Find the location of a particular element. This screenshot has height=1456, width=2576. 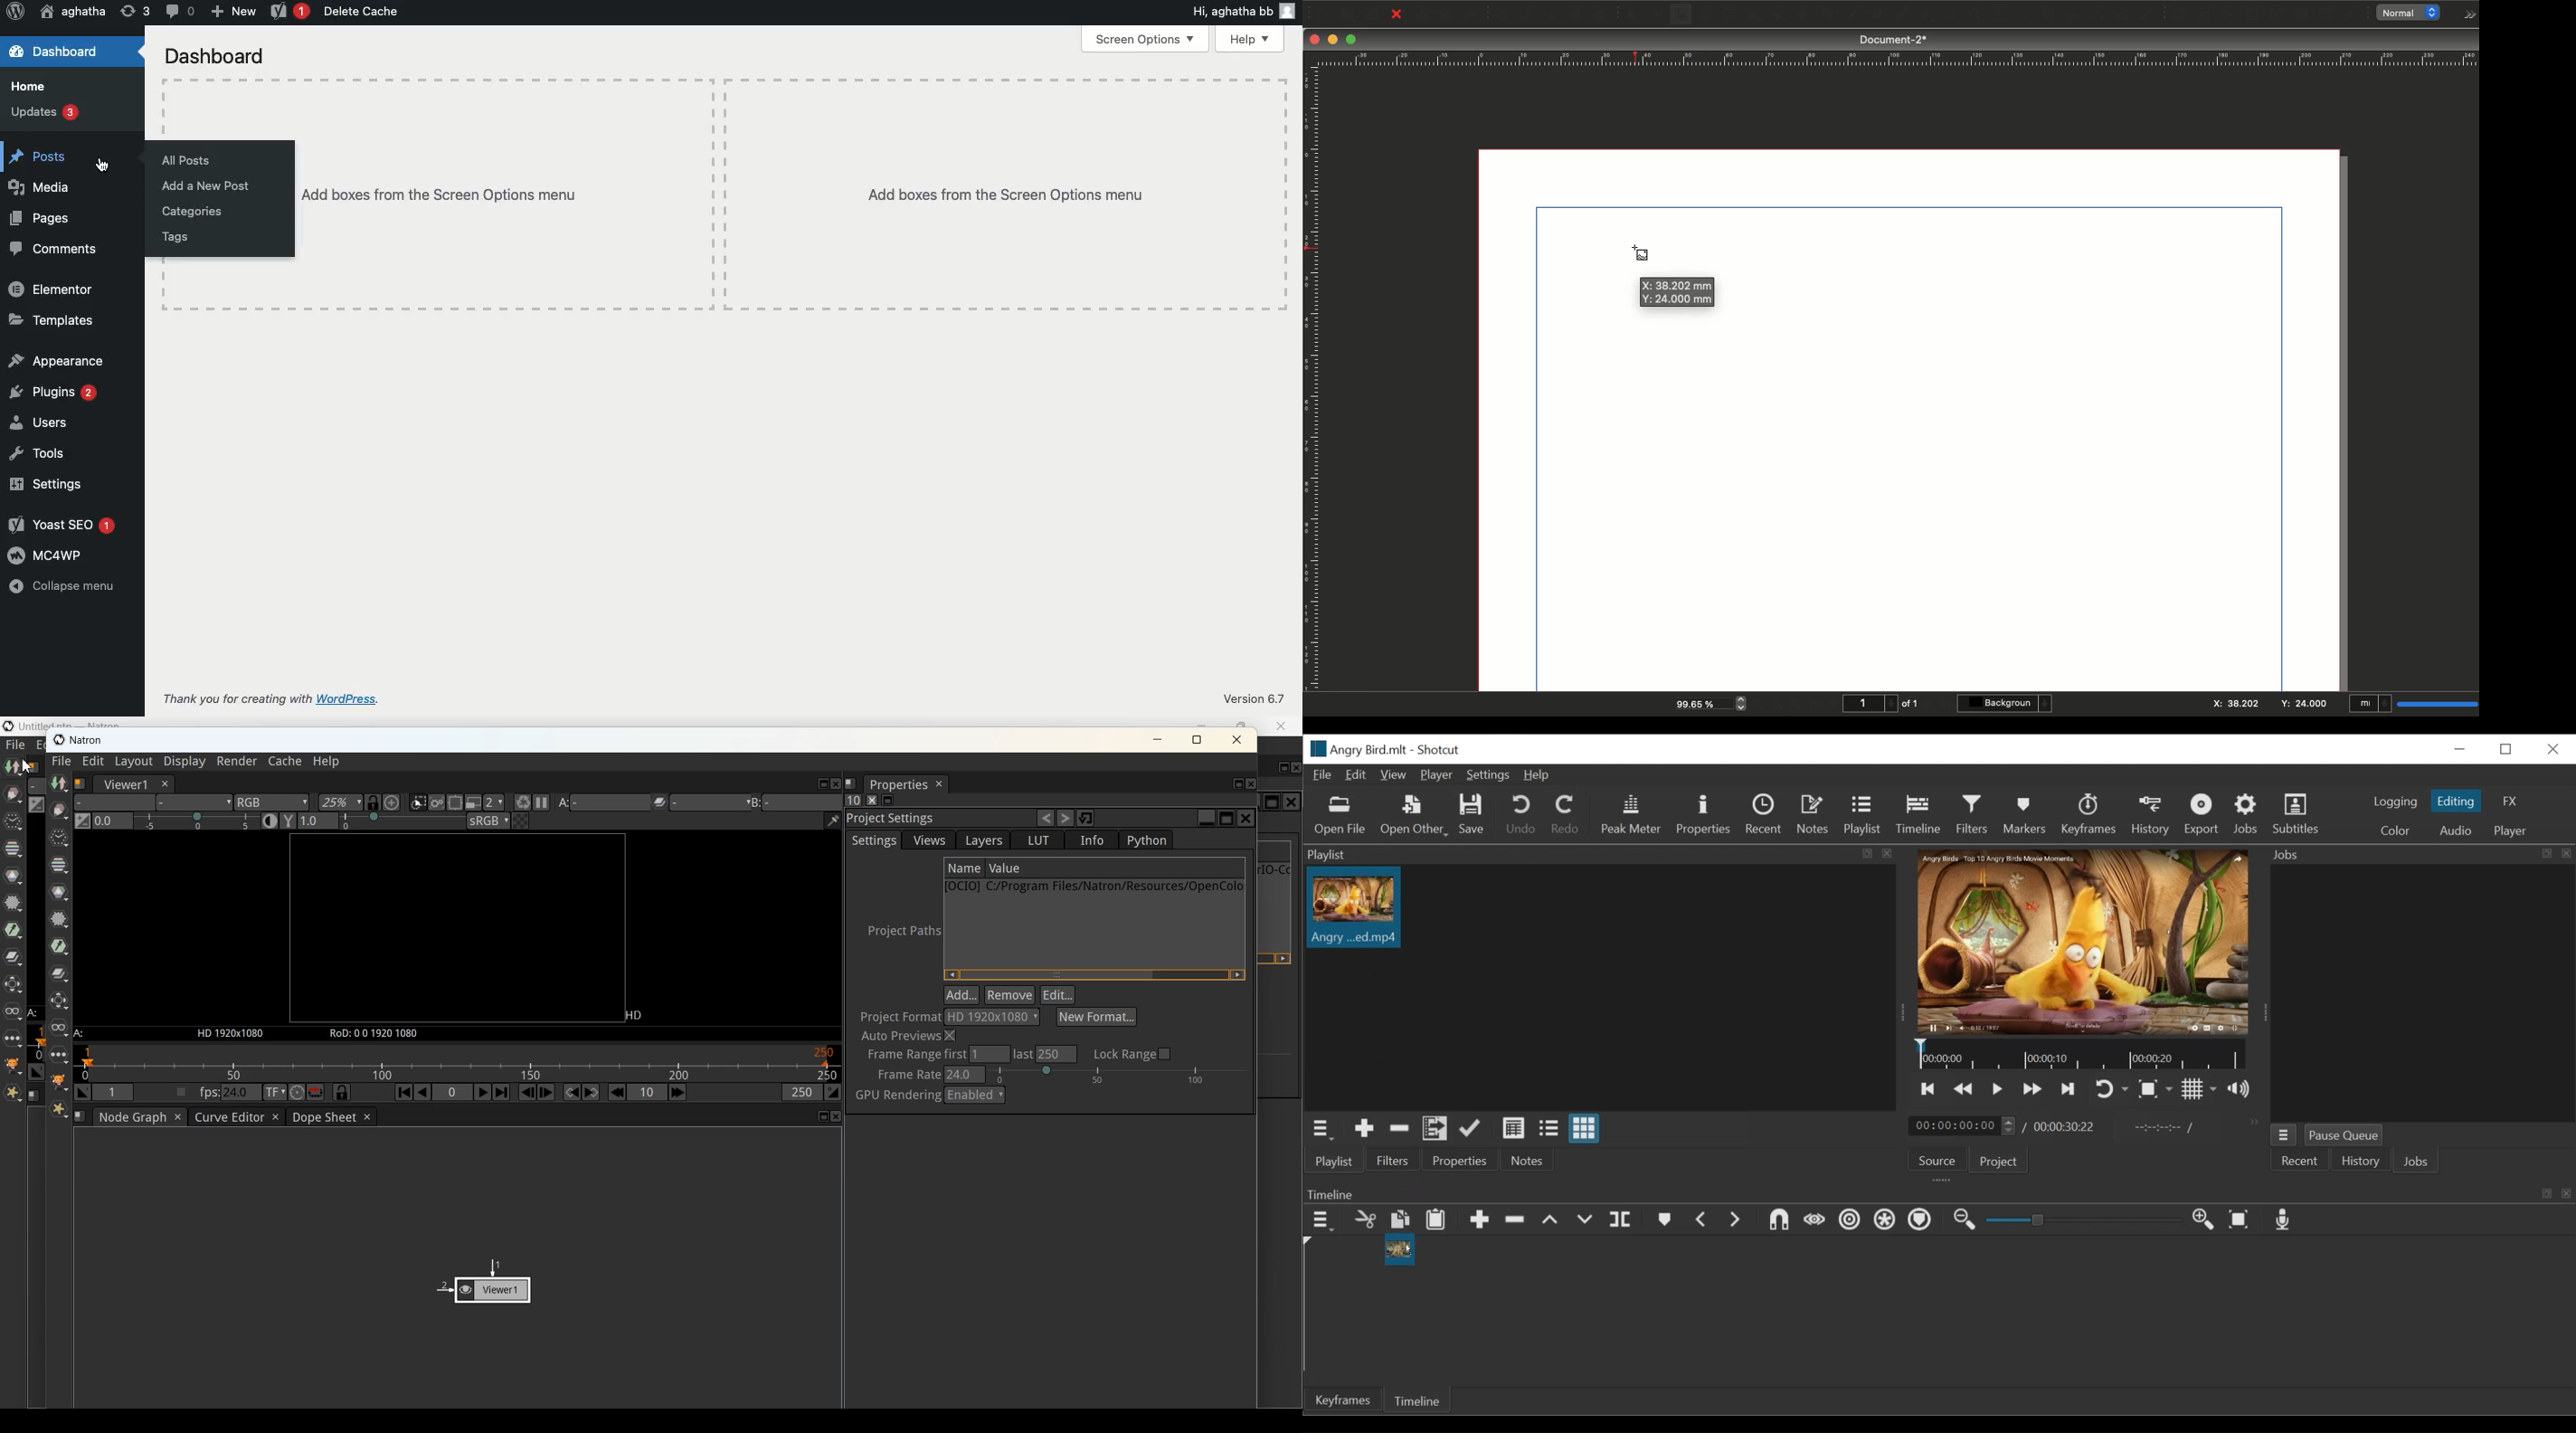

of 1 is located at coordinates (1911, 703).